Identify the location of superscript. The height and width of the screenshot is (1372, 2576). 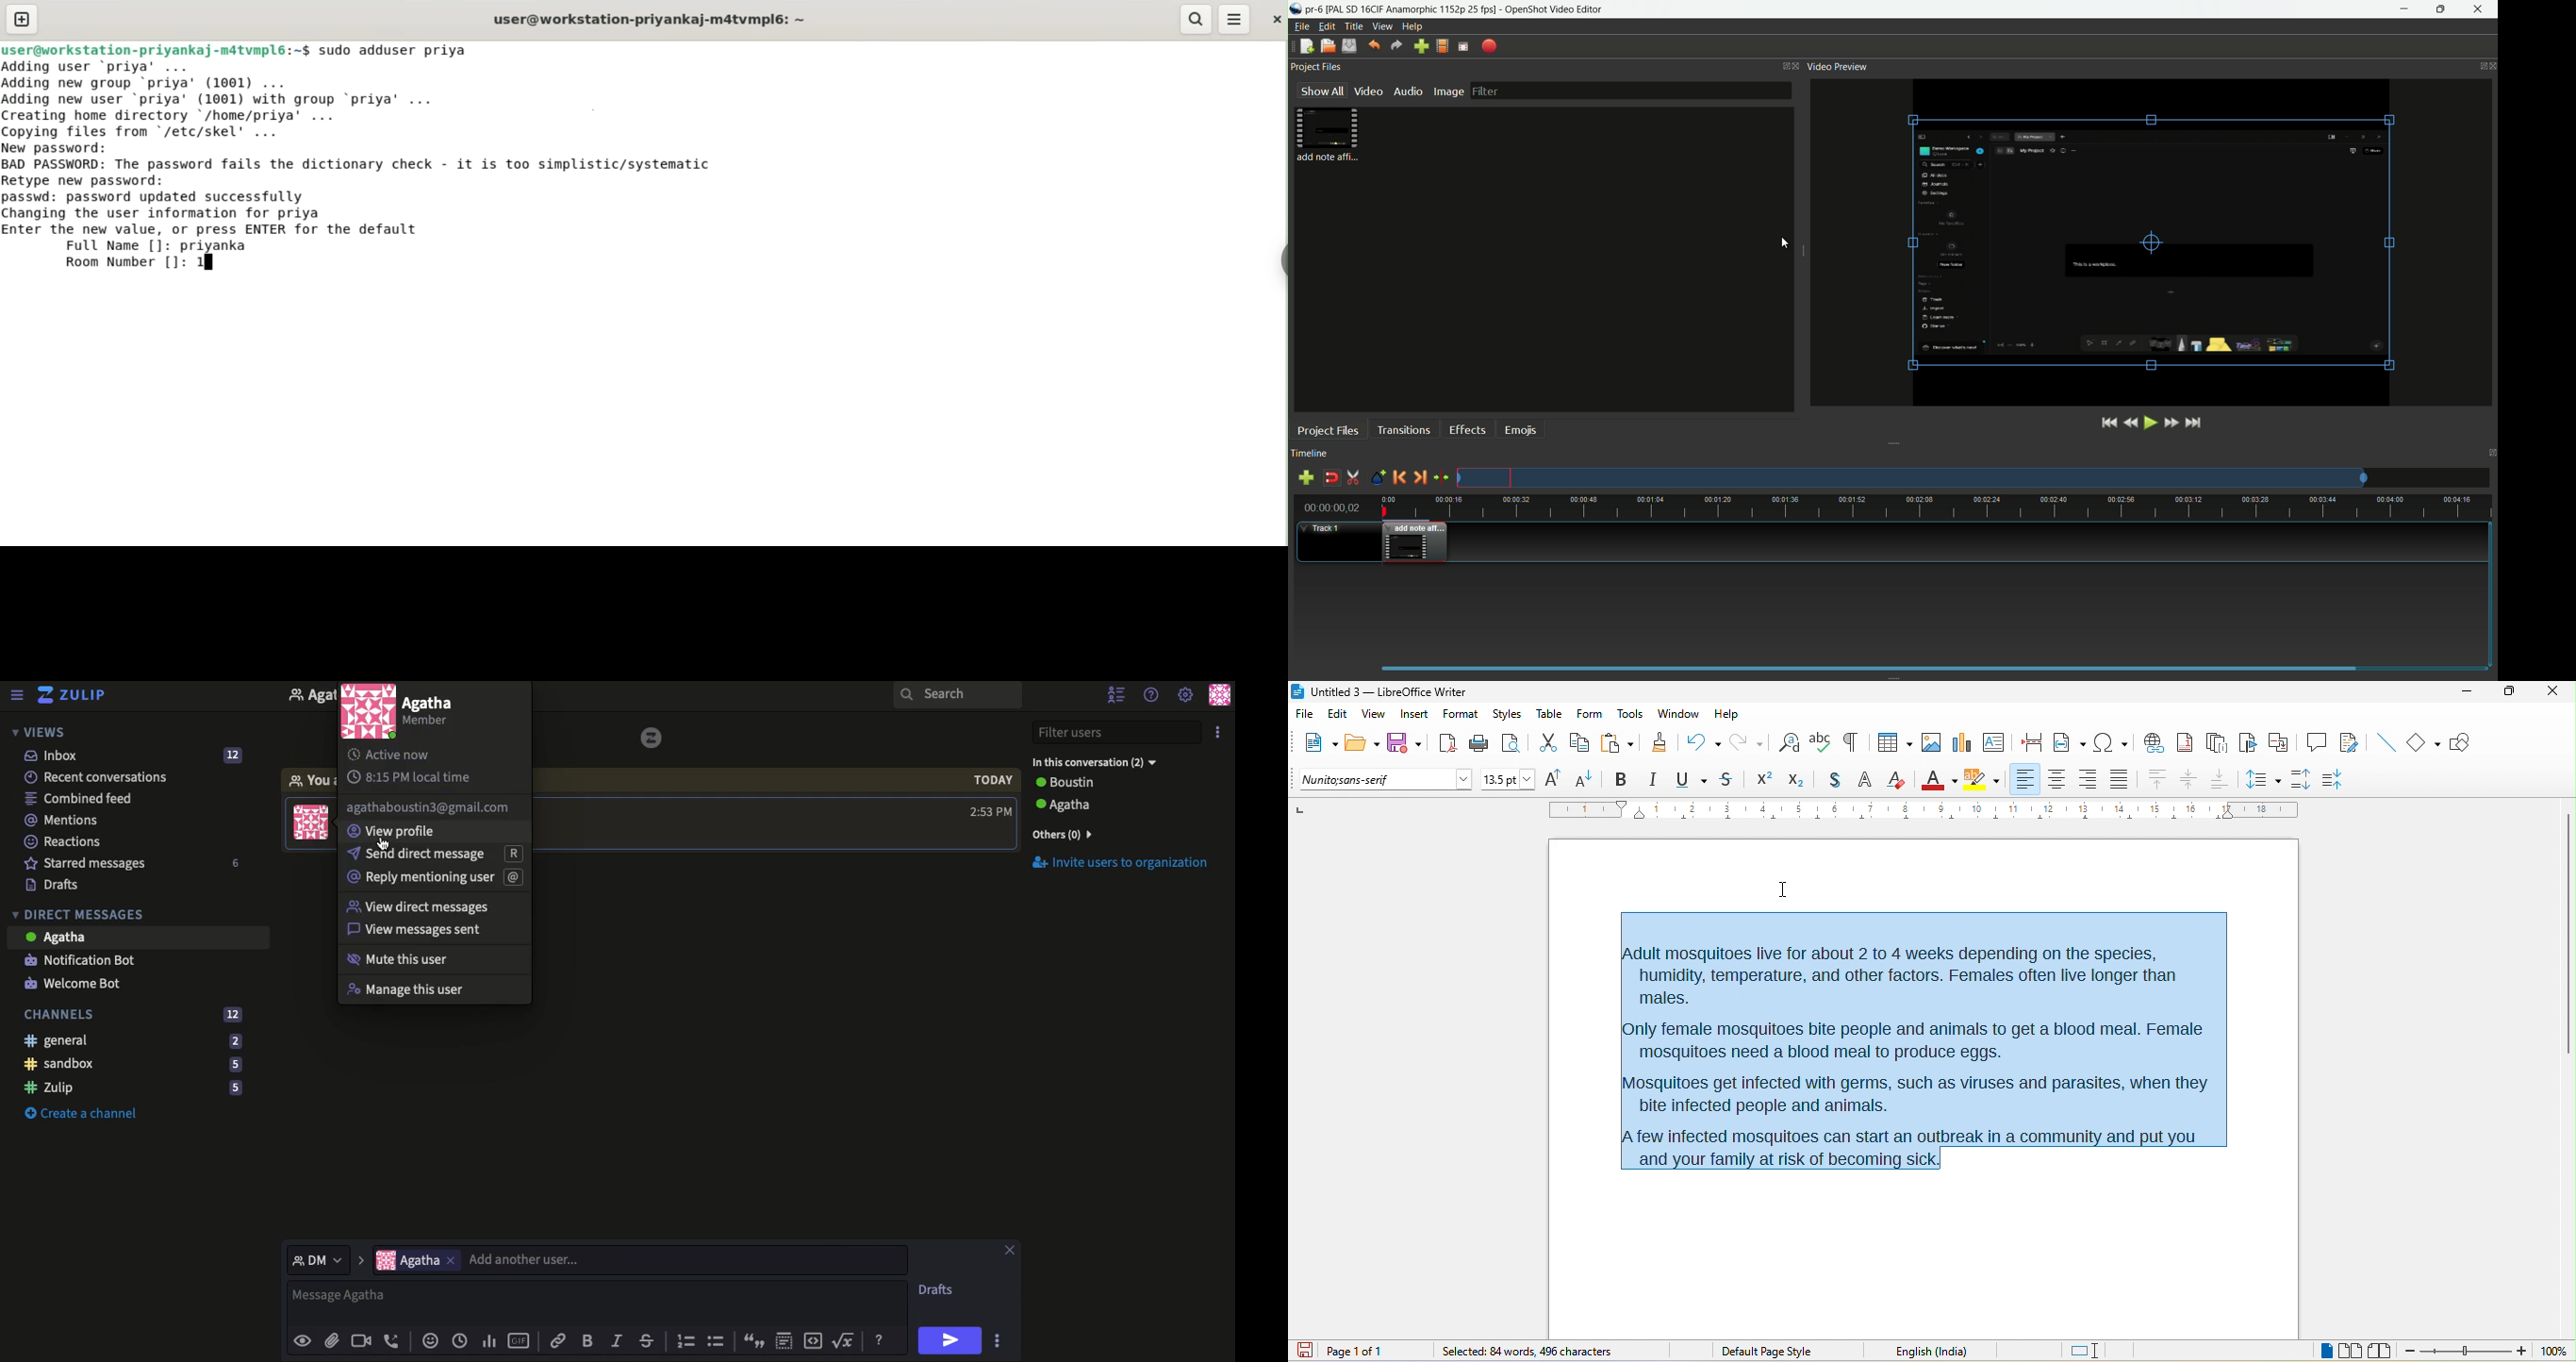
(1764, 779).